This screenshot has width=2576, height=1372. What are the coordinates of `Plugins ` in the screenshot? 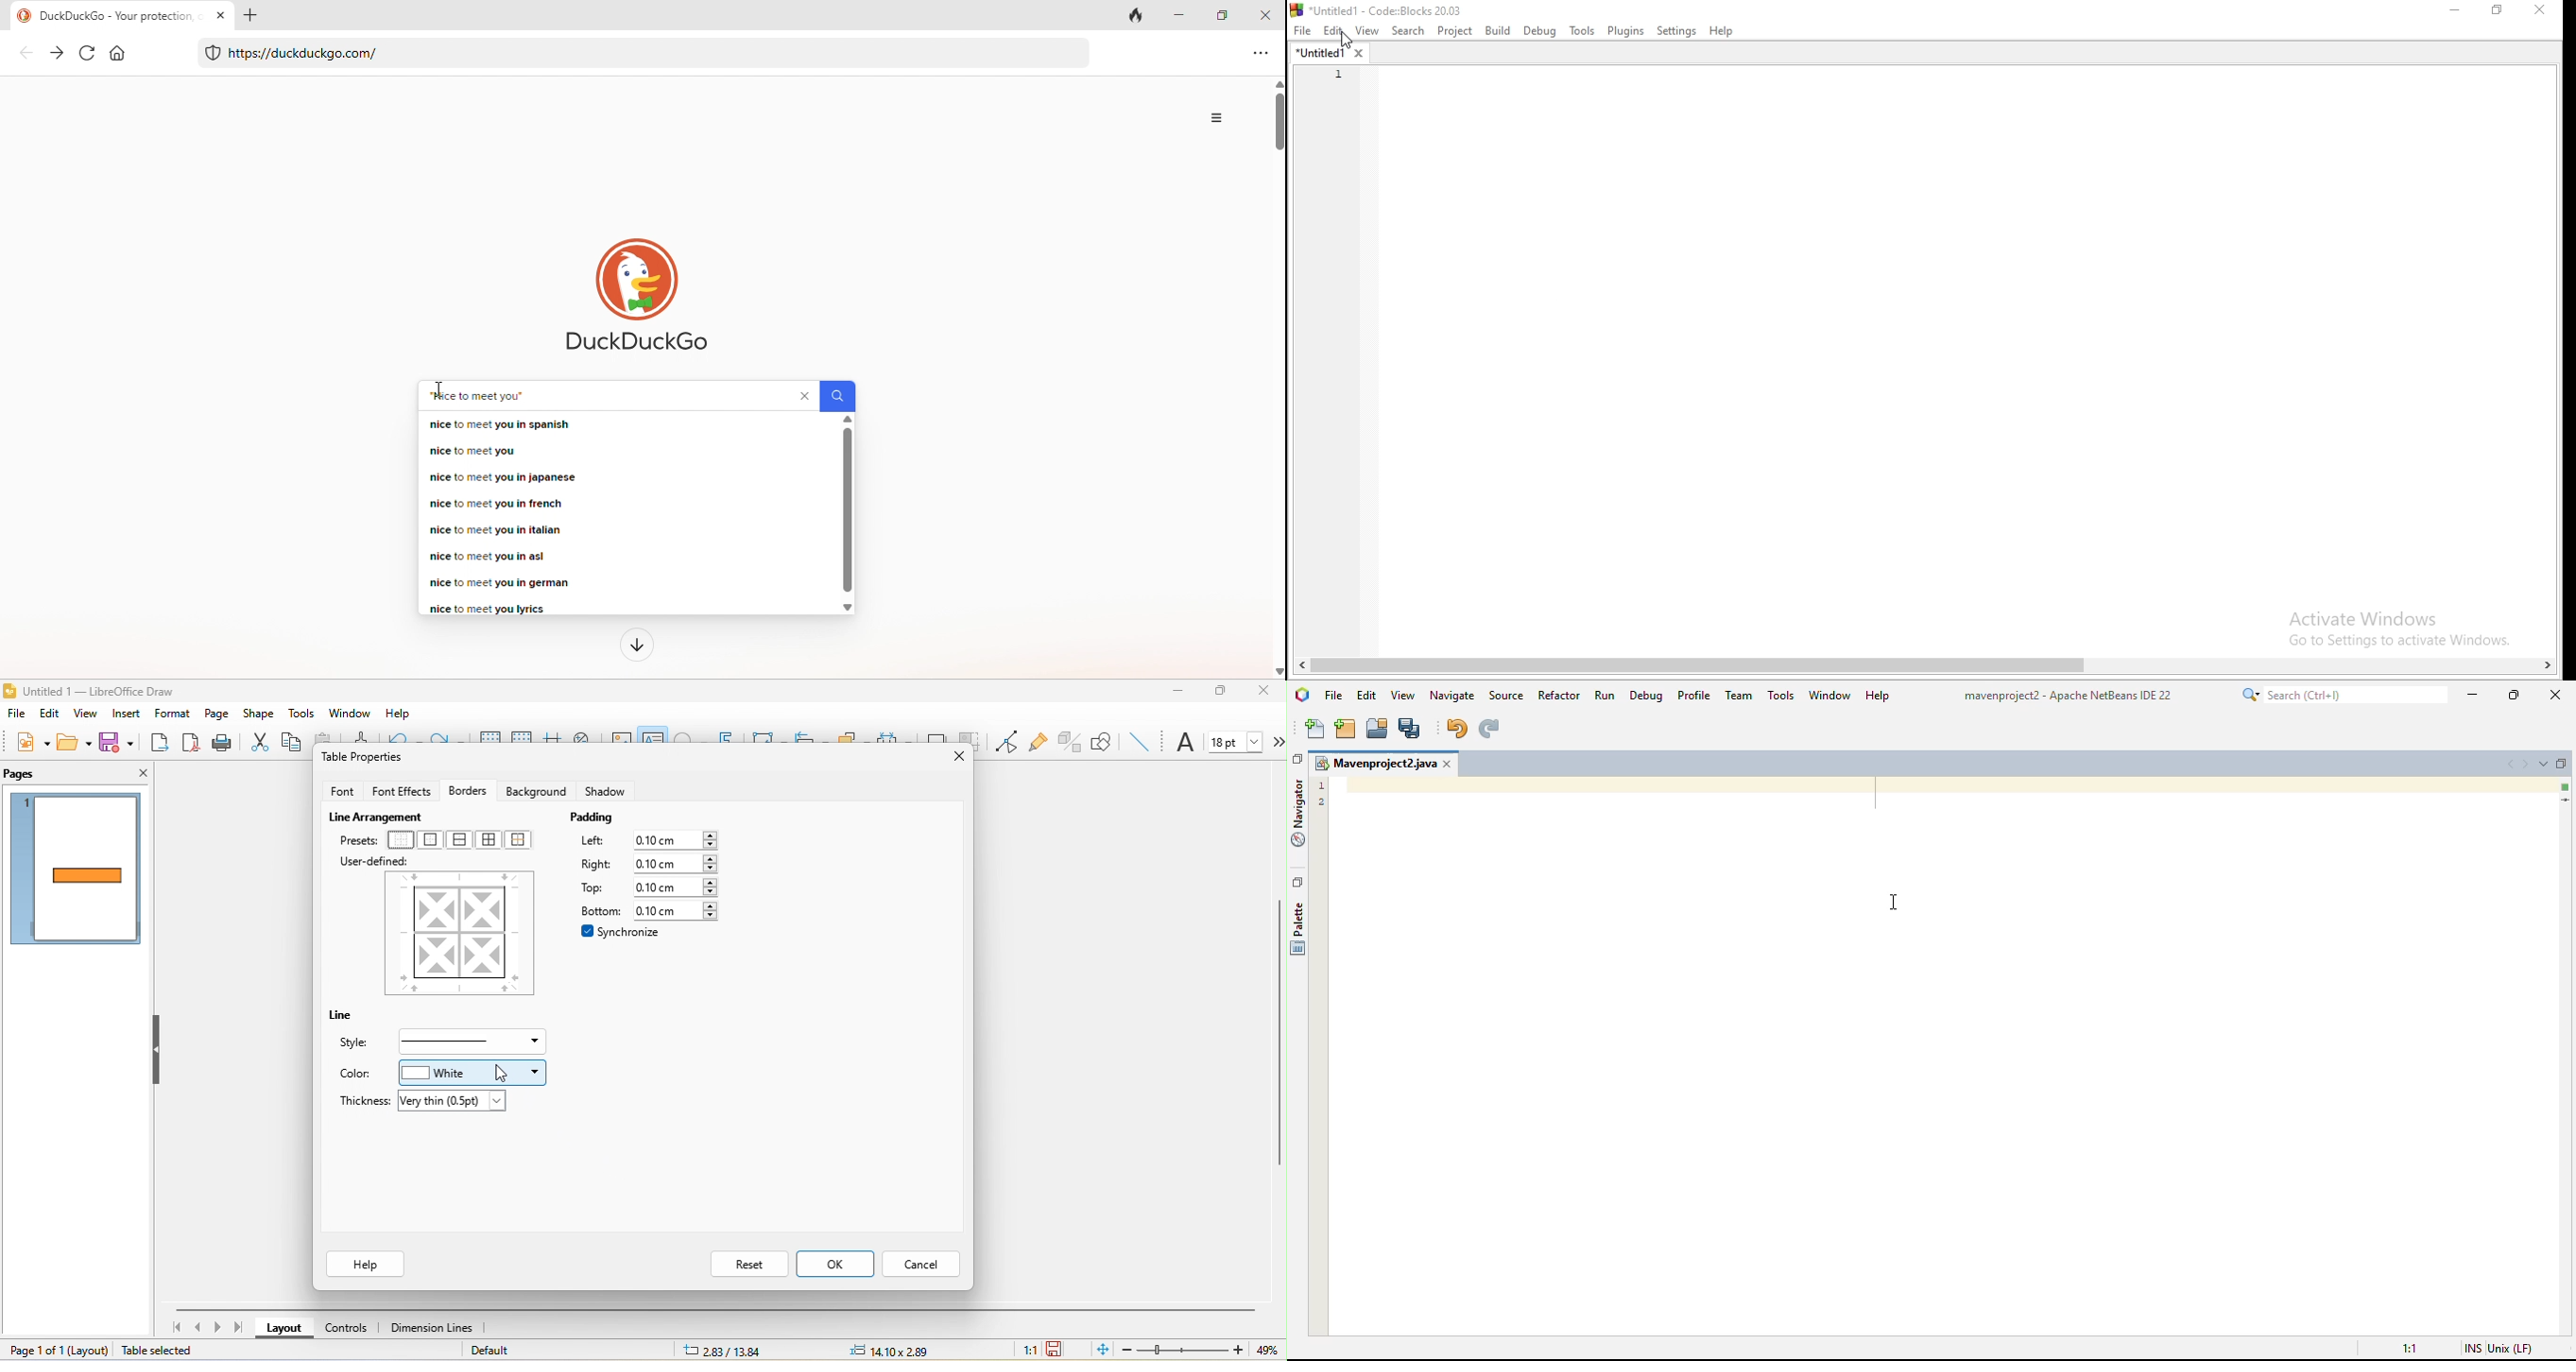 It's located at (1627, 31).